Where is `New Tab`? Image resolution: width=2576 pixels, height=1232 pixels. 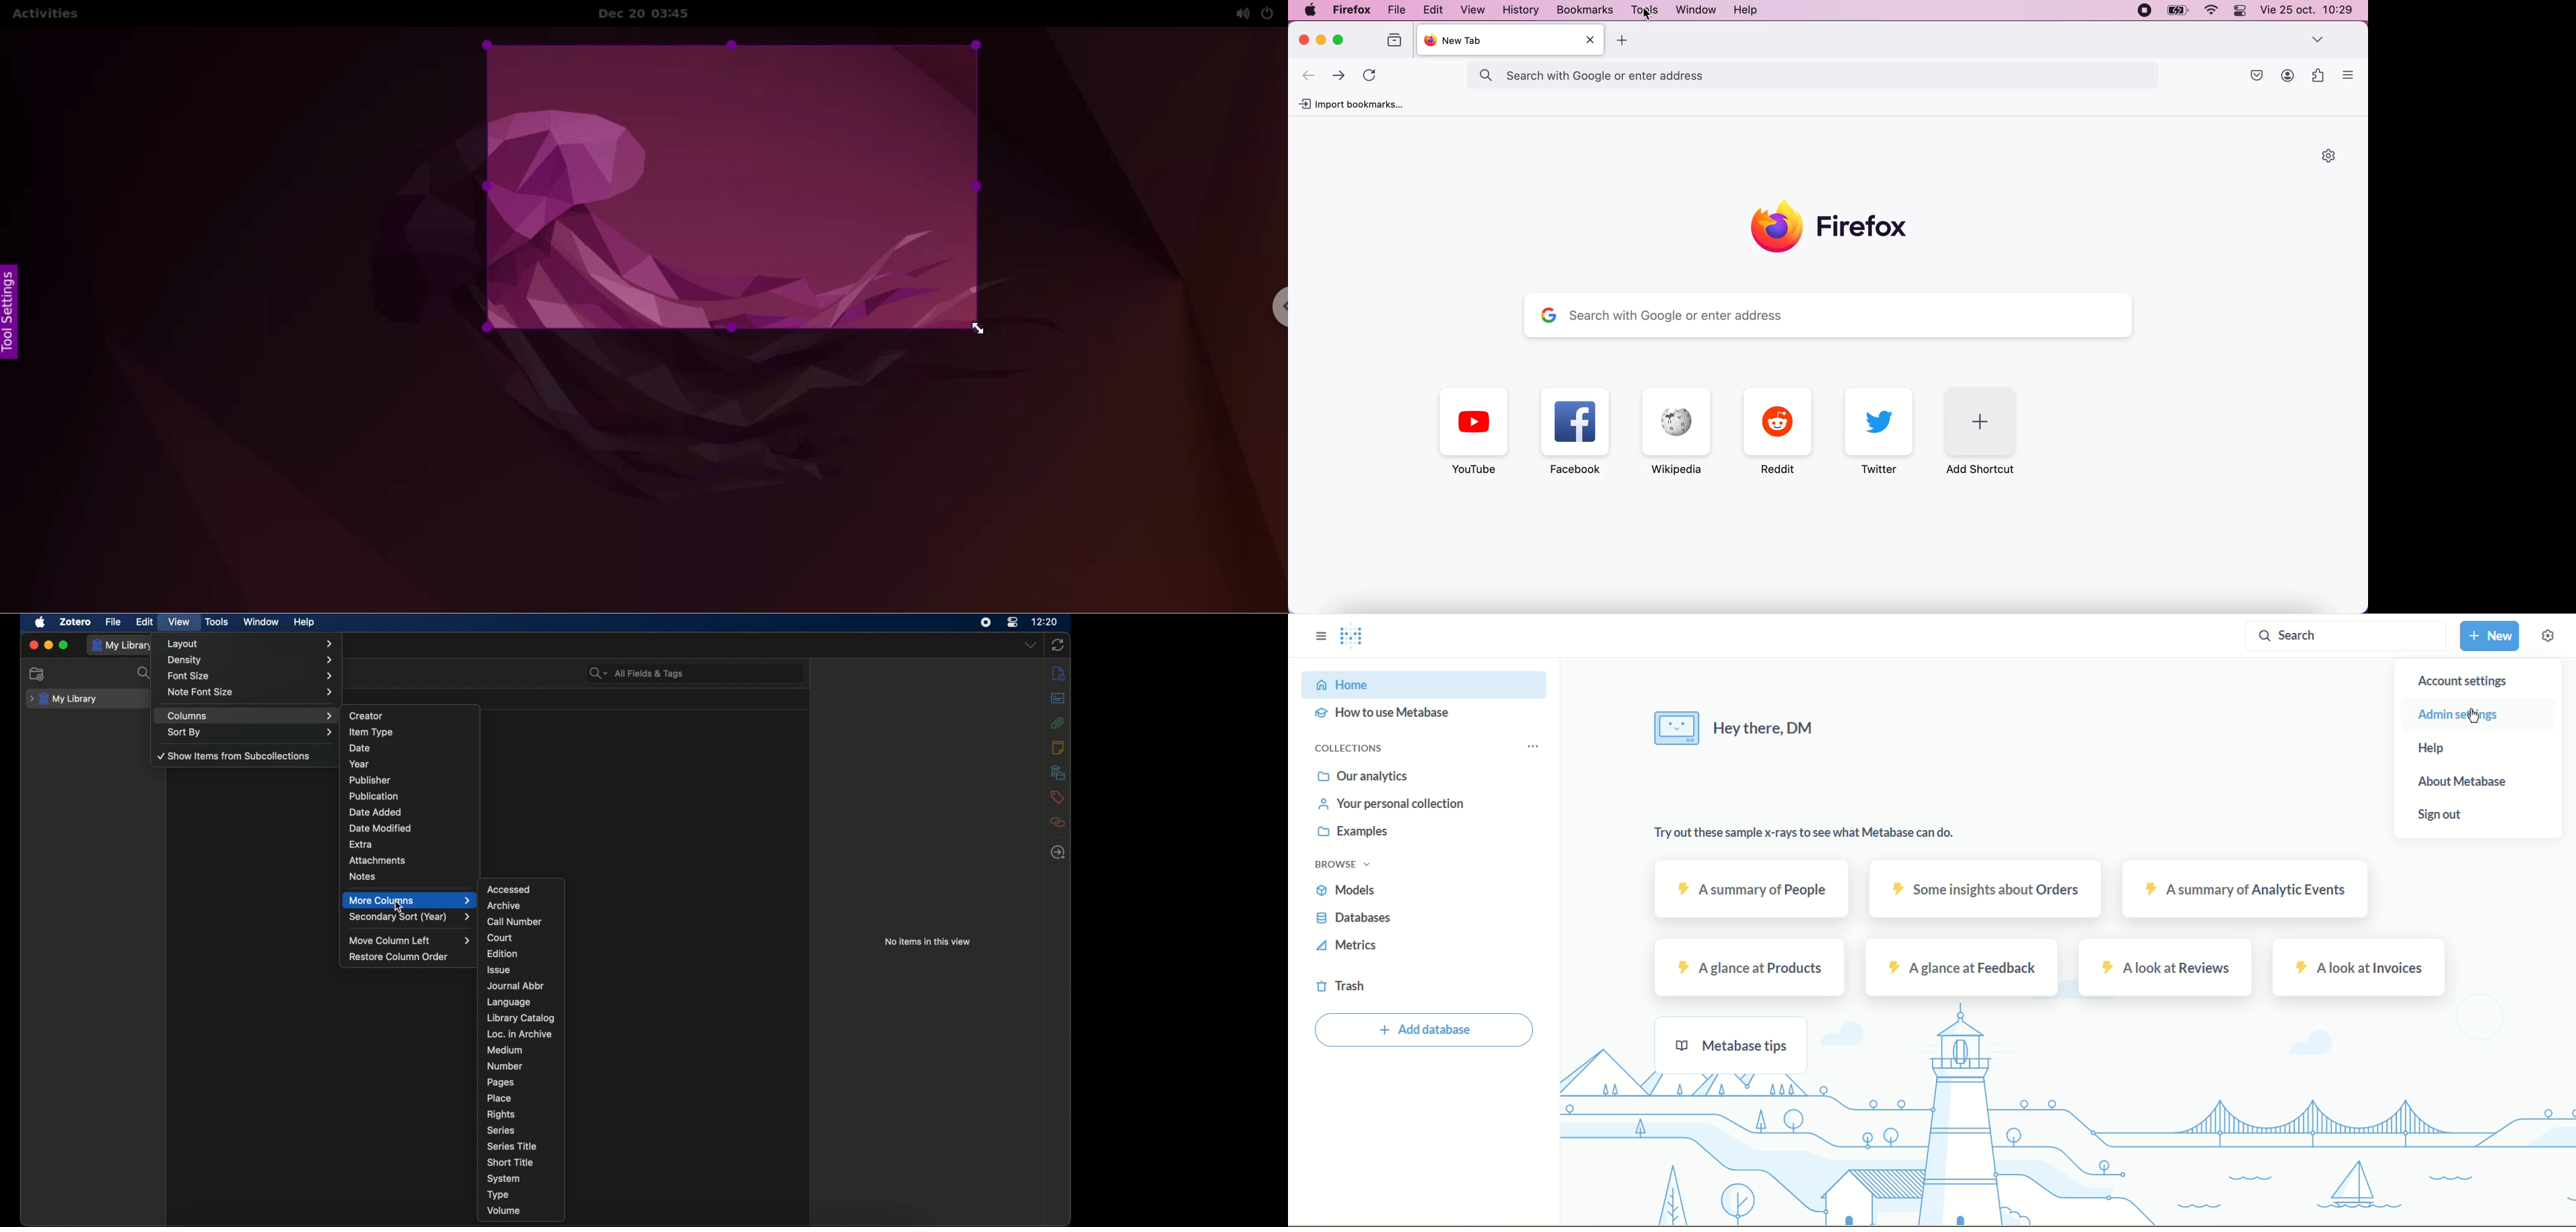
New Tab is located at coordinates (1513, 39).